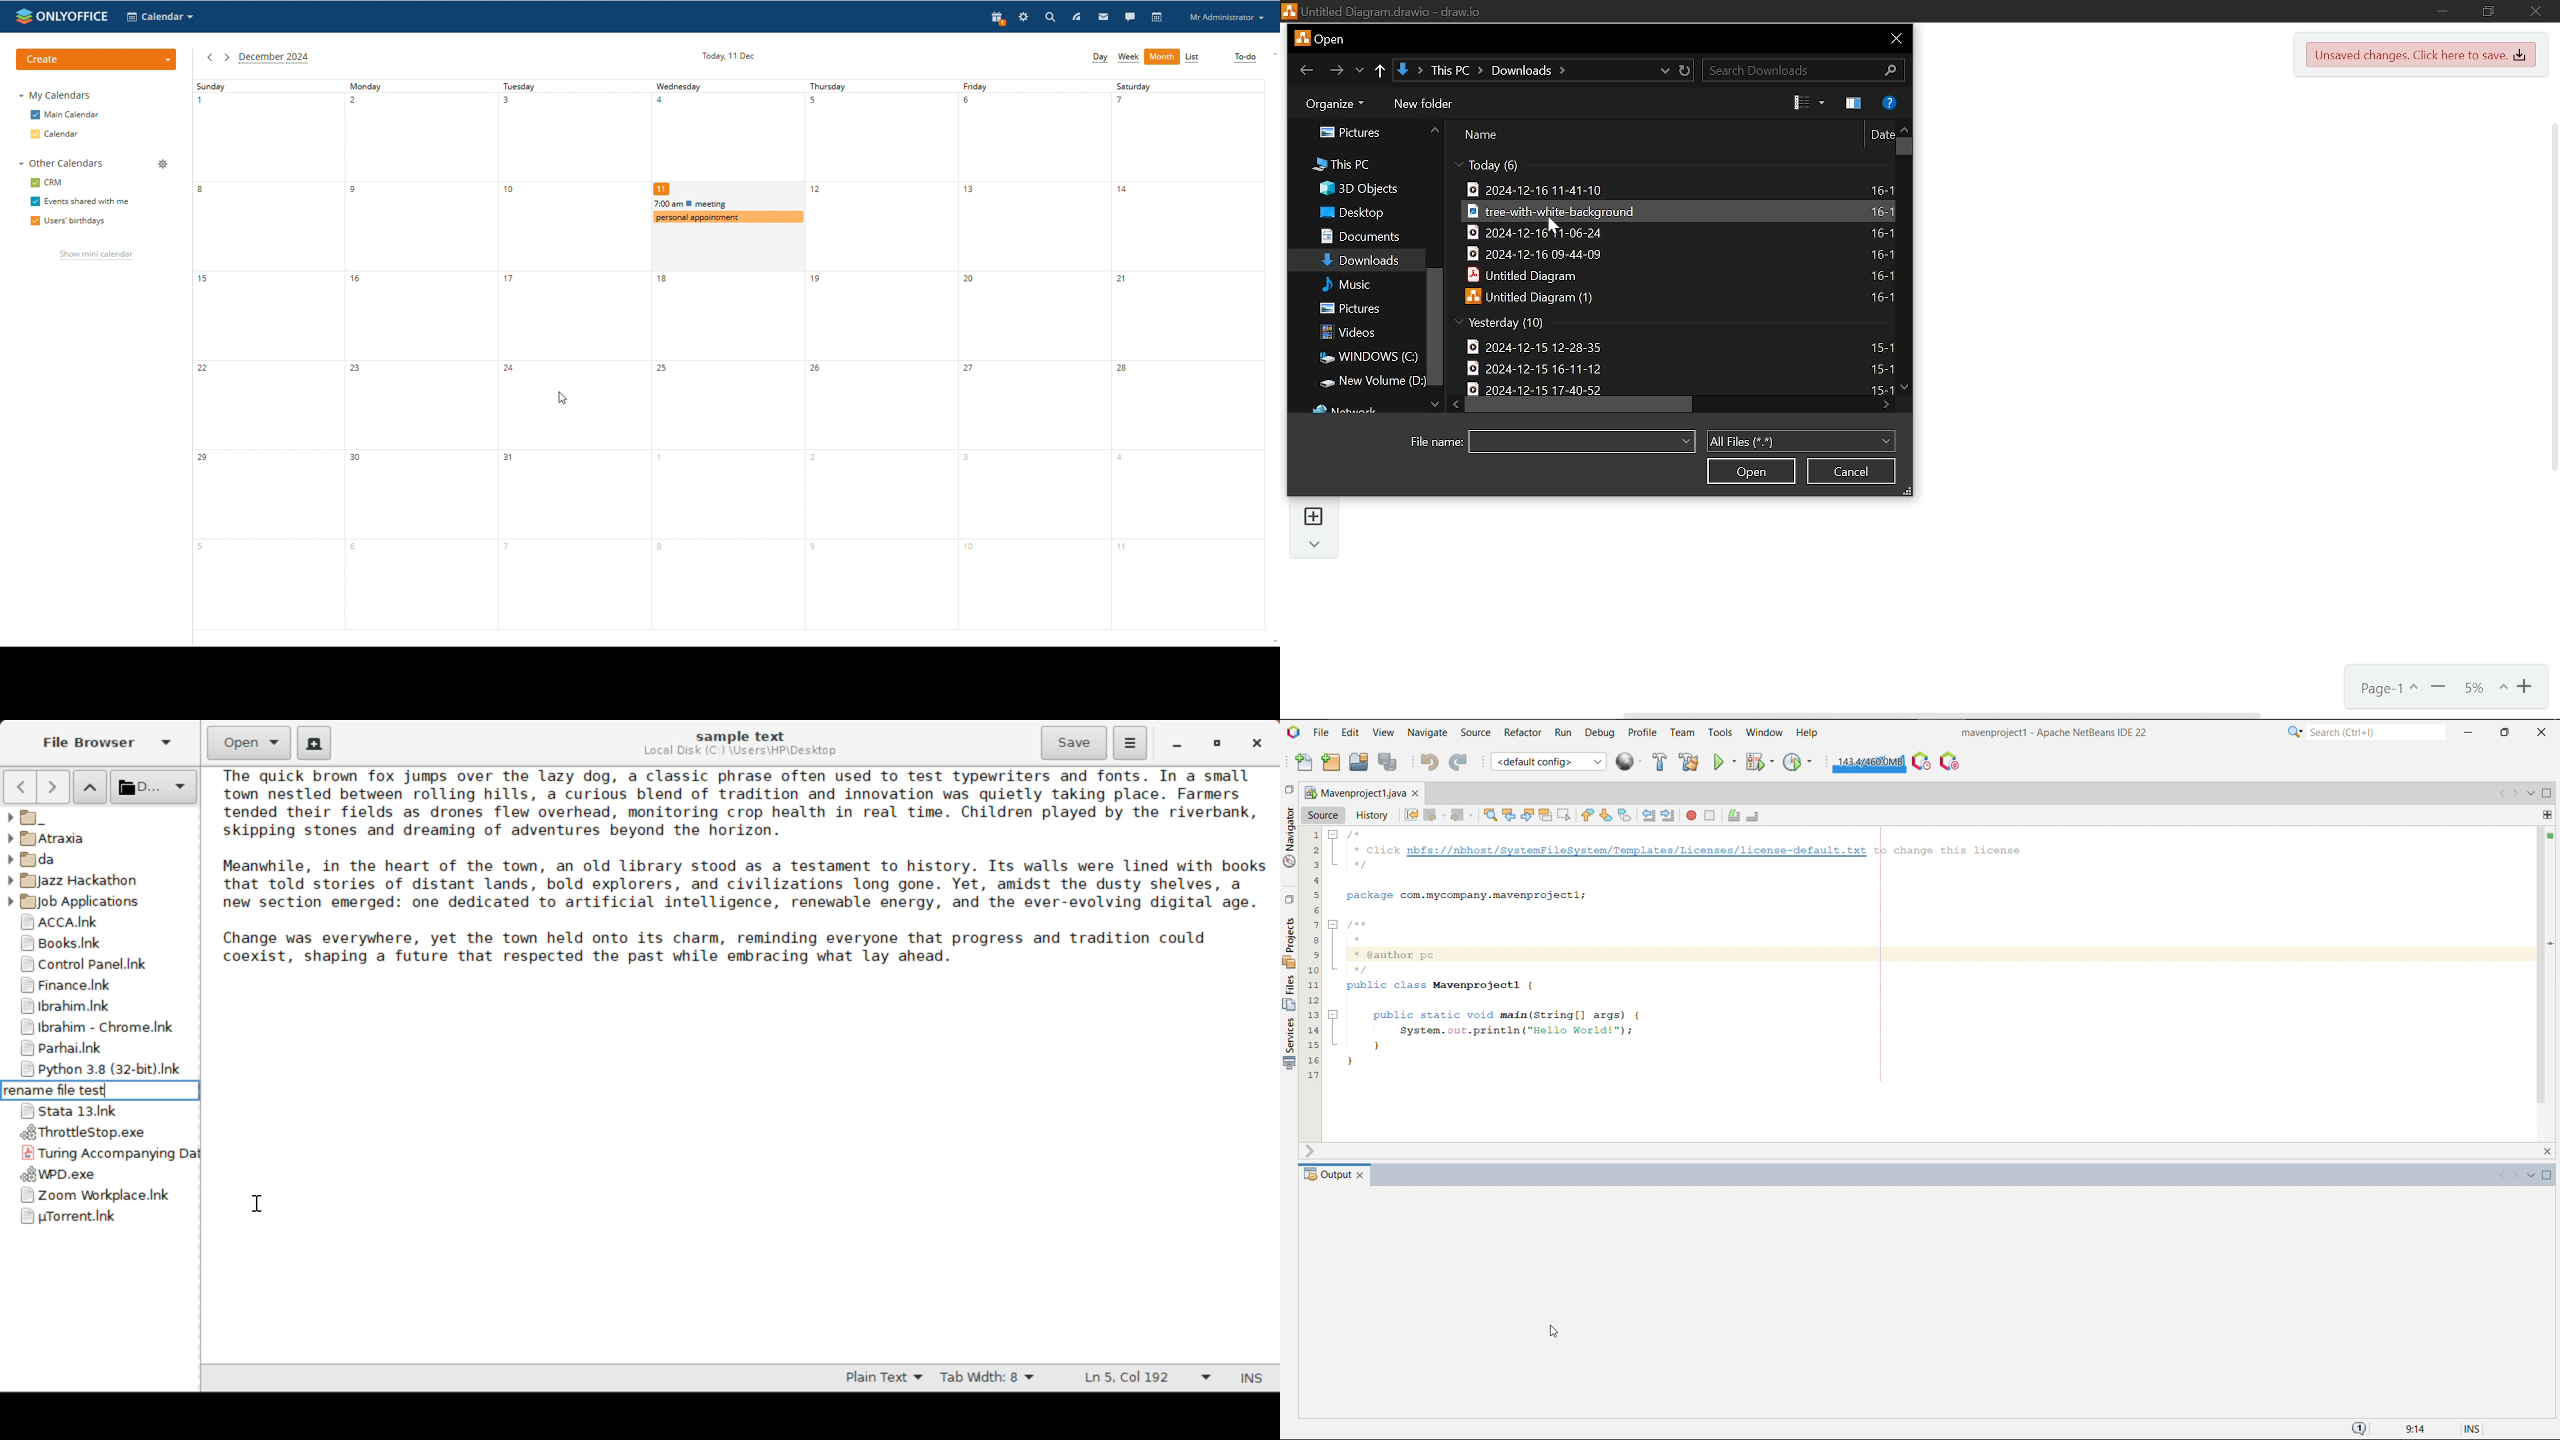 The image size is (2576, 1456). I want to click on insert, so click(1314, 517).